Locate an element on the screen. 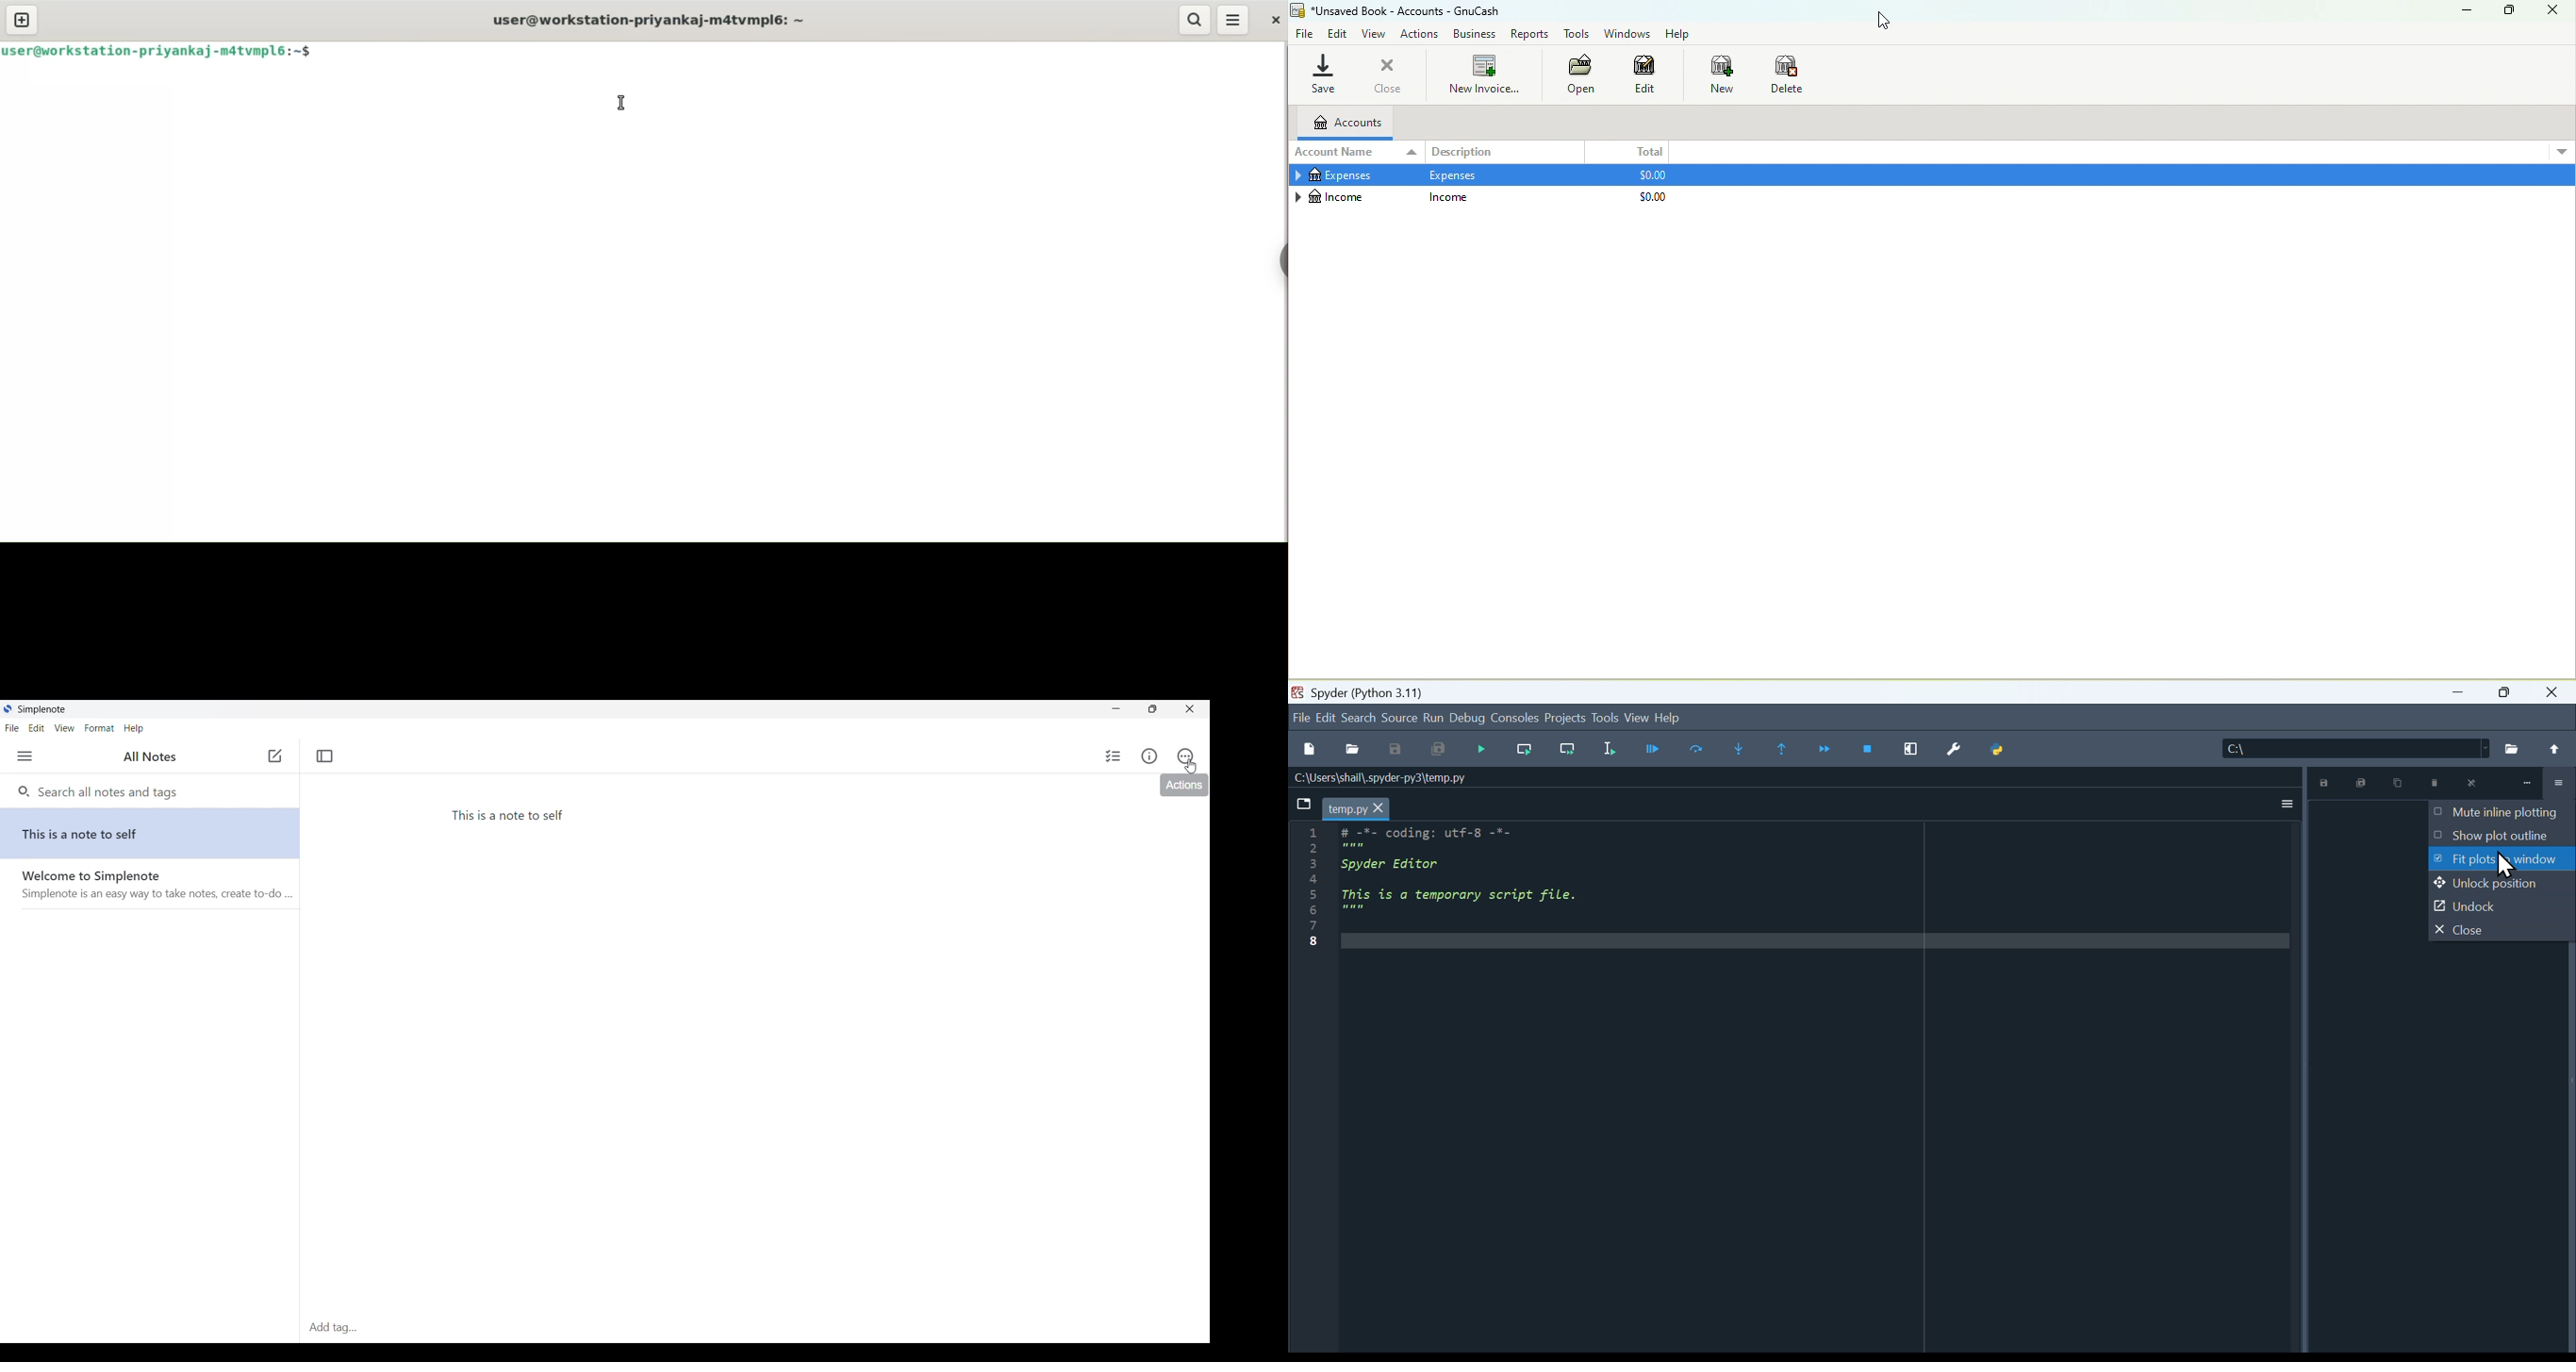  Cursor clicking on Actions is located at coordinates (1191, 766).